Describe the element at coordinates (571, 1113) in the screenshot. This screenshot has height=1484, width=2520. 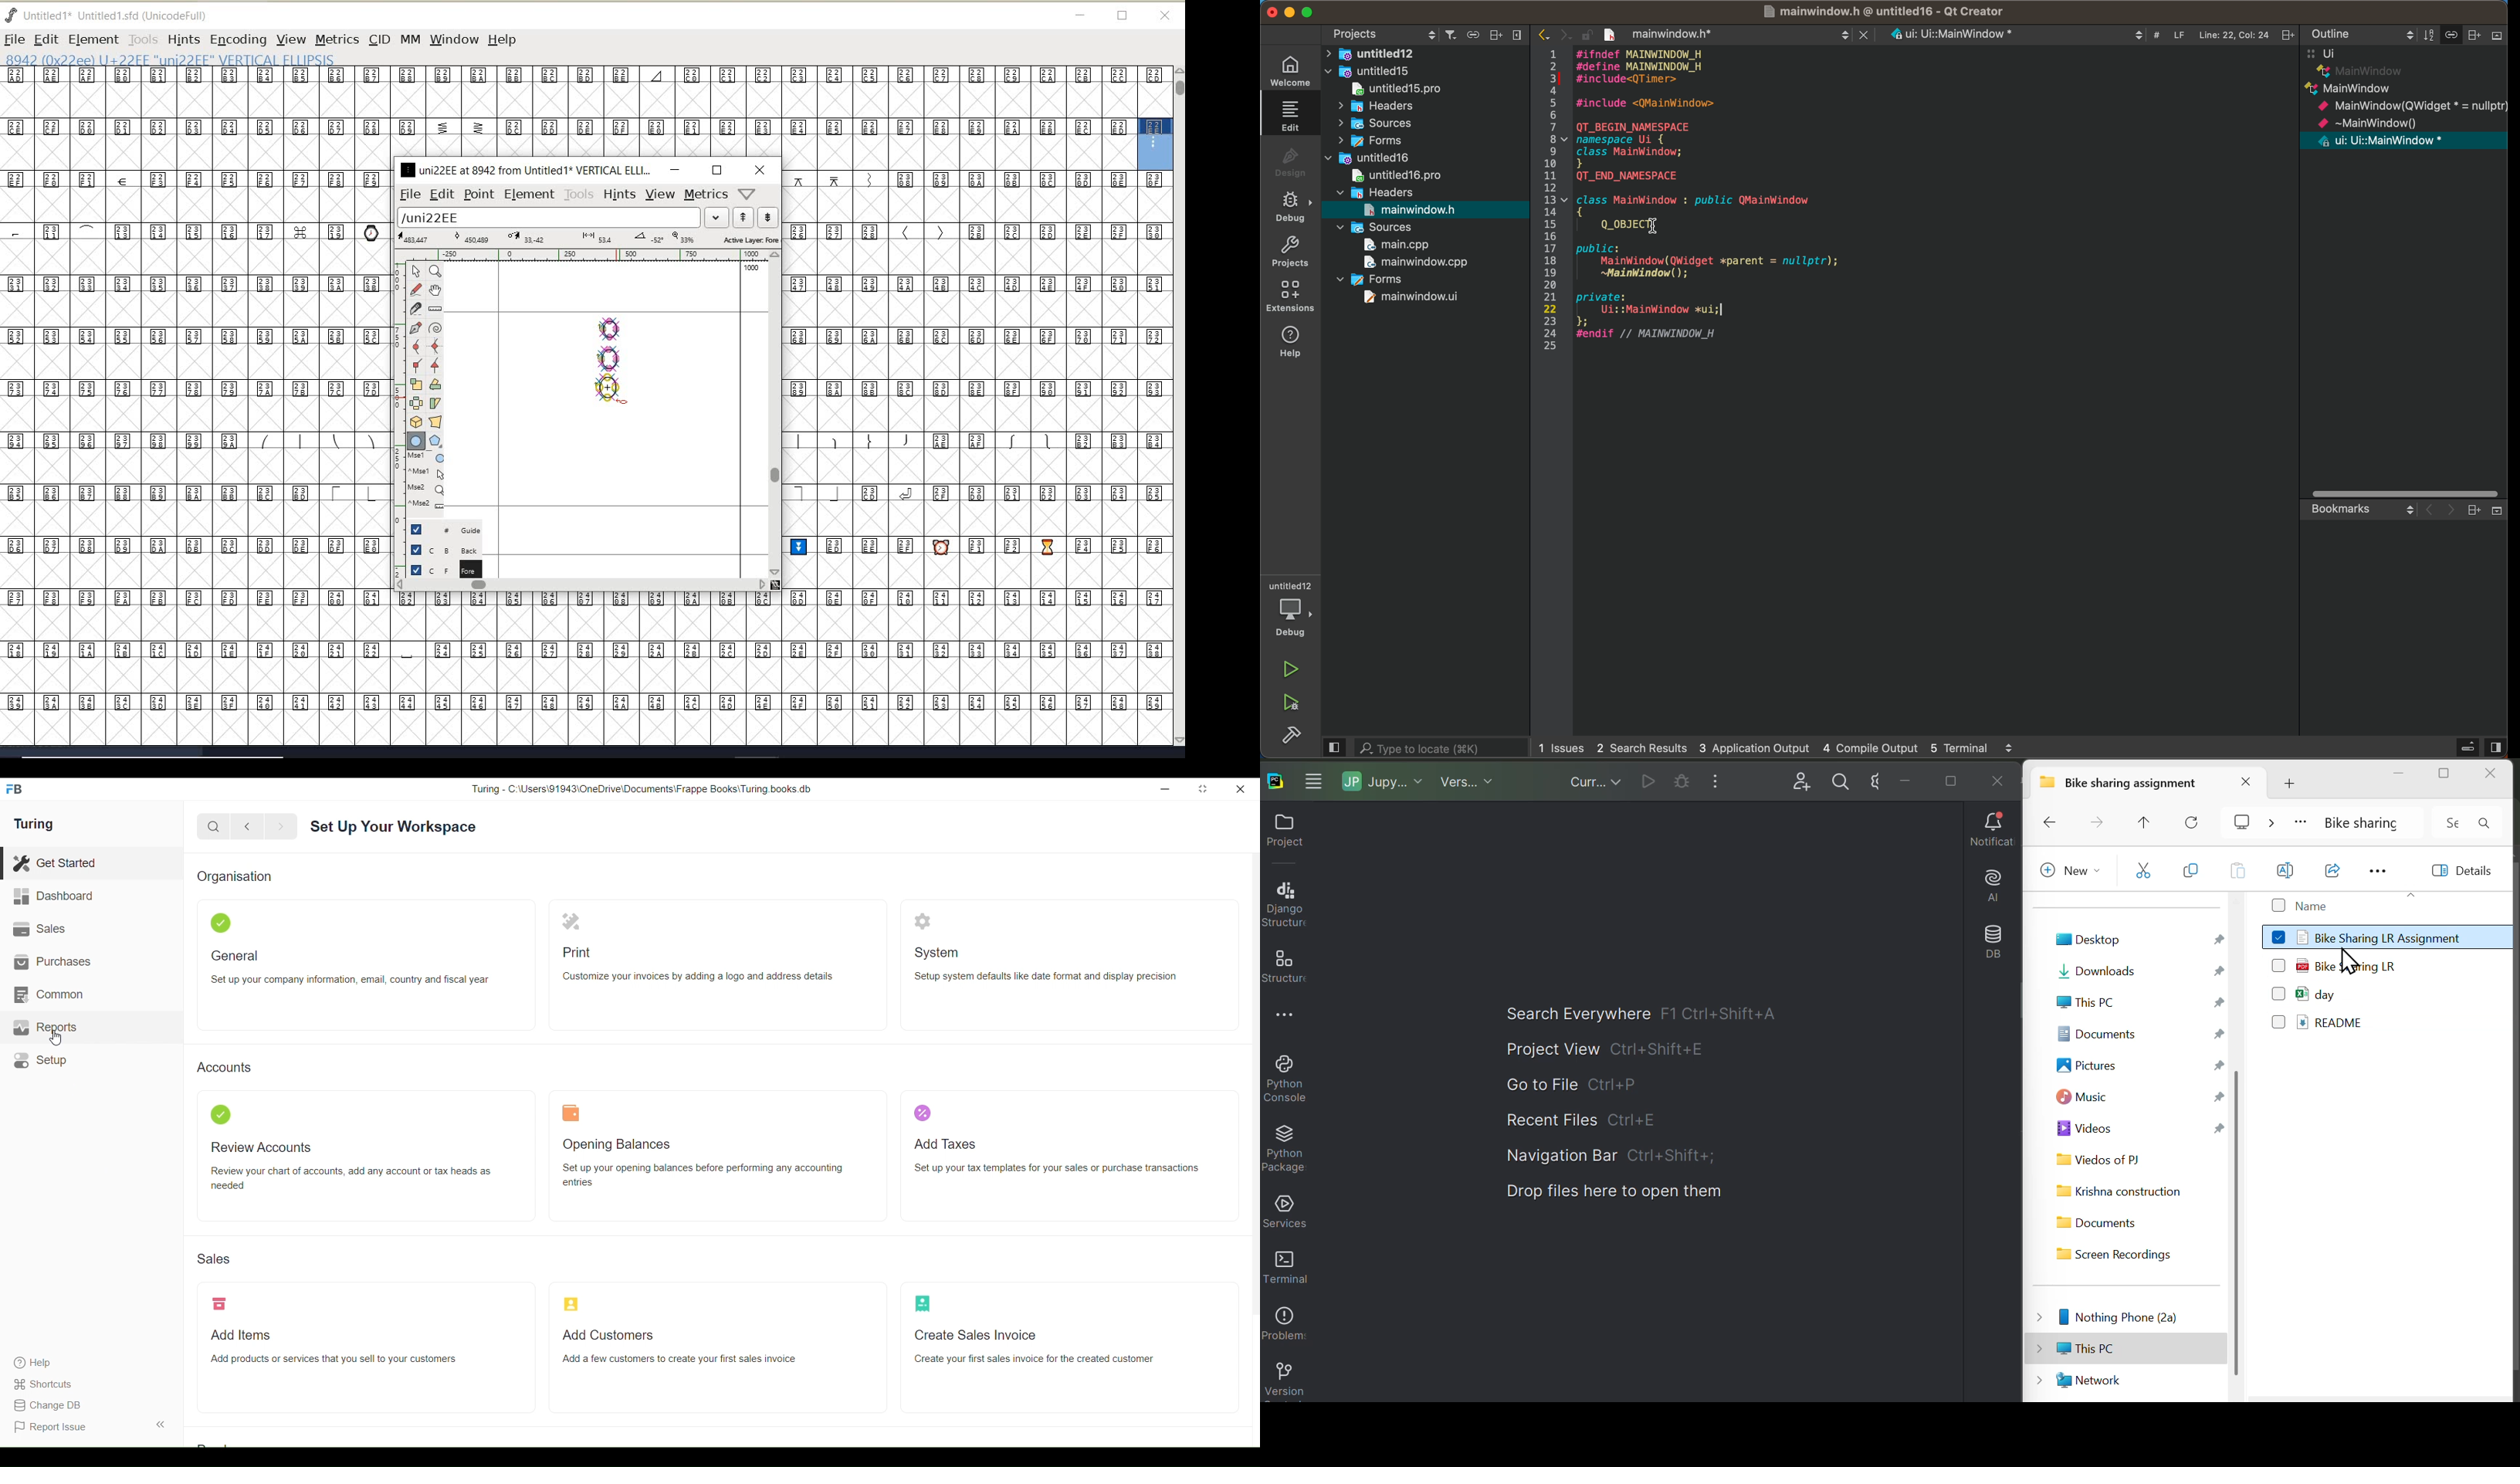
I see `Opening Balances icon` at that location.